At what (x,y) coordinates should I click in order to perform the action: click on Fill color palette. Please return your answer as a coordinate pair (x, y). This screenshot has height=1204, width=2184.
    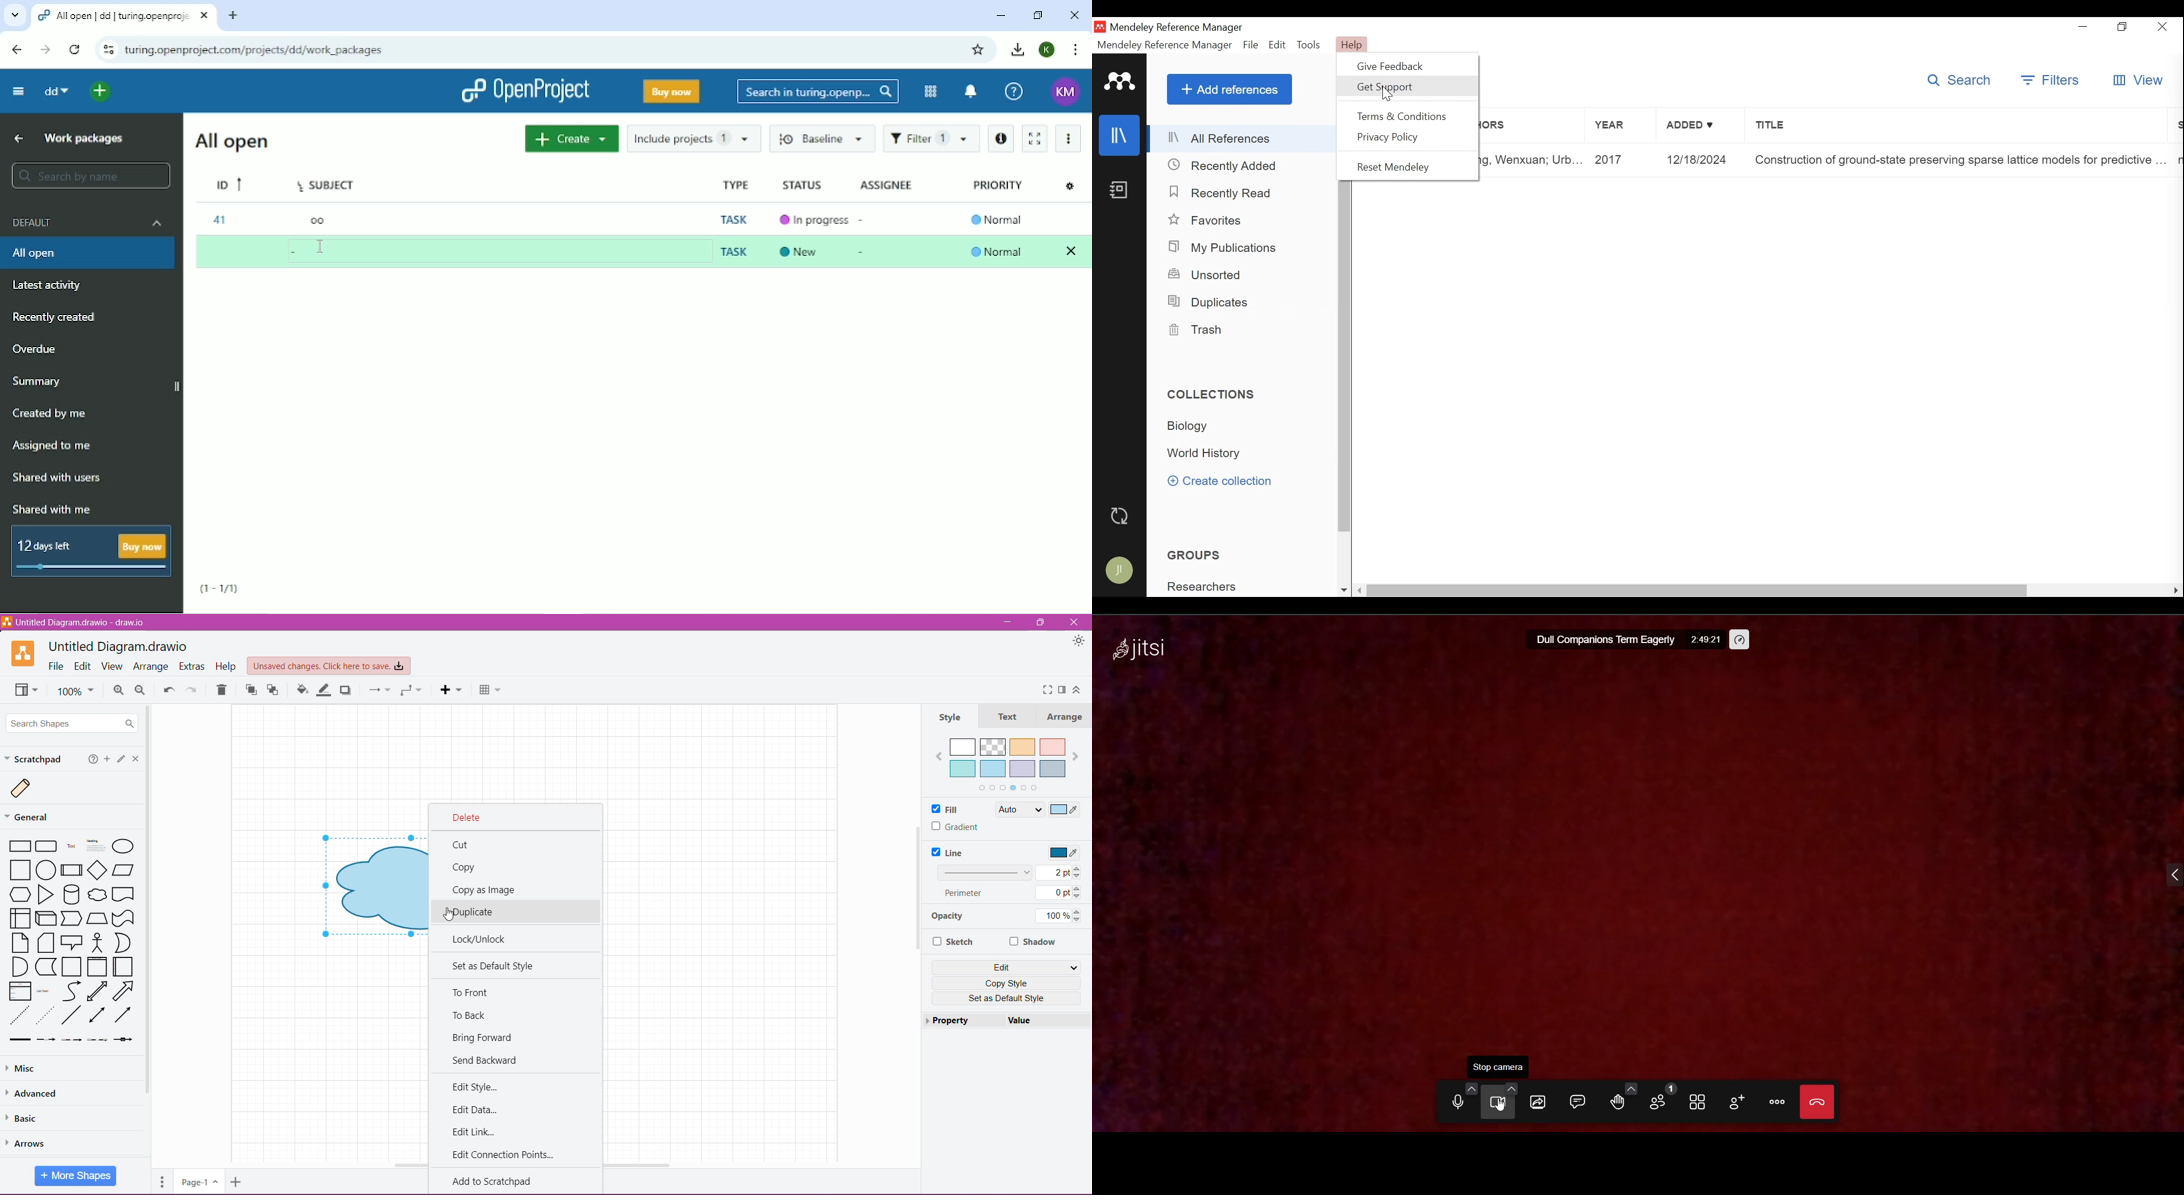
    Looking at the image, I should click on (1007, 764).